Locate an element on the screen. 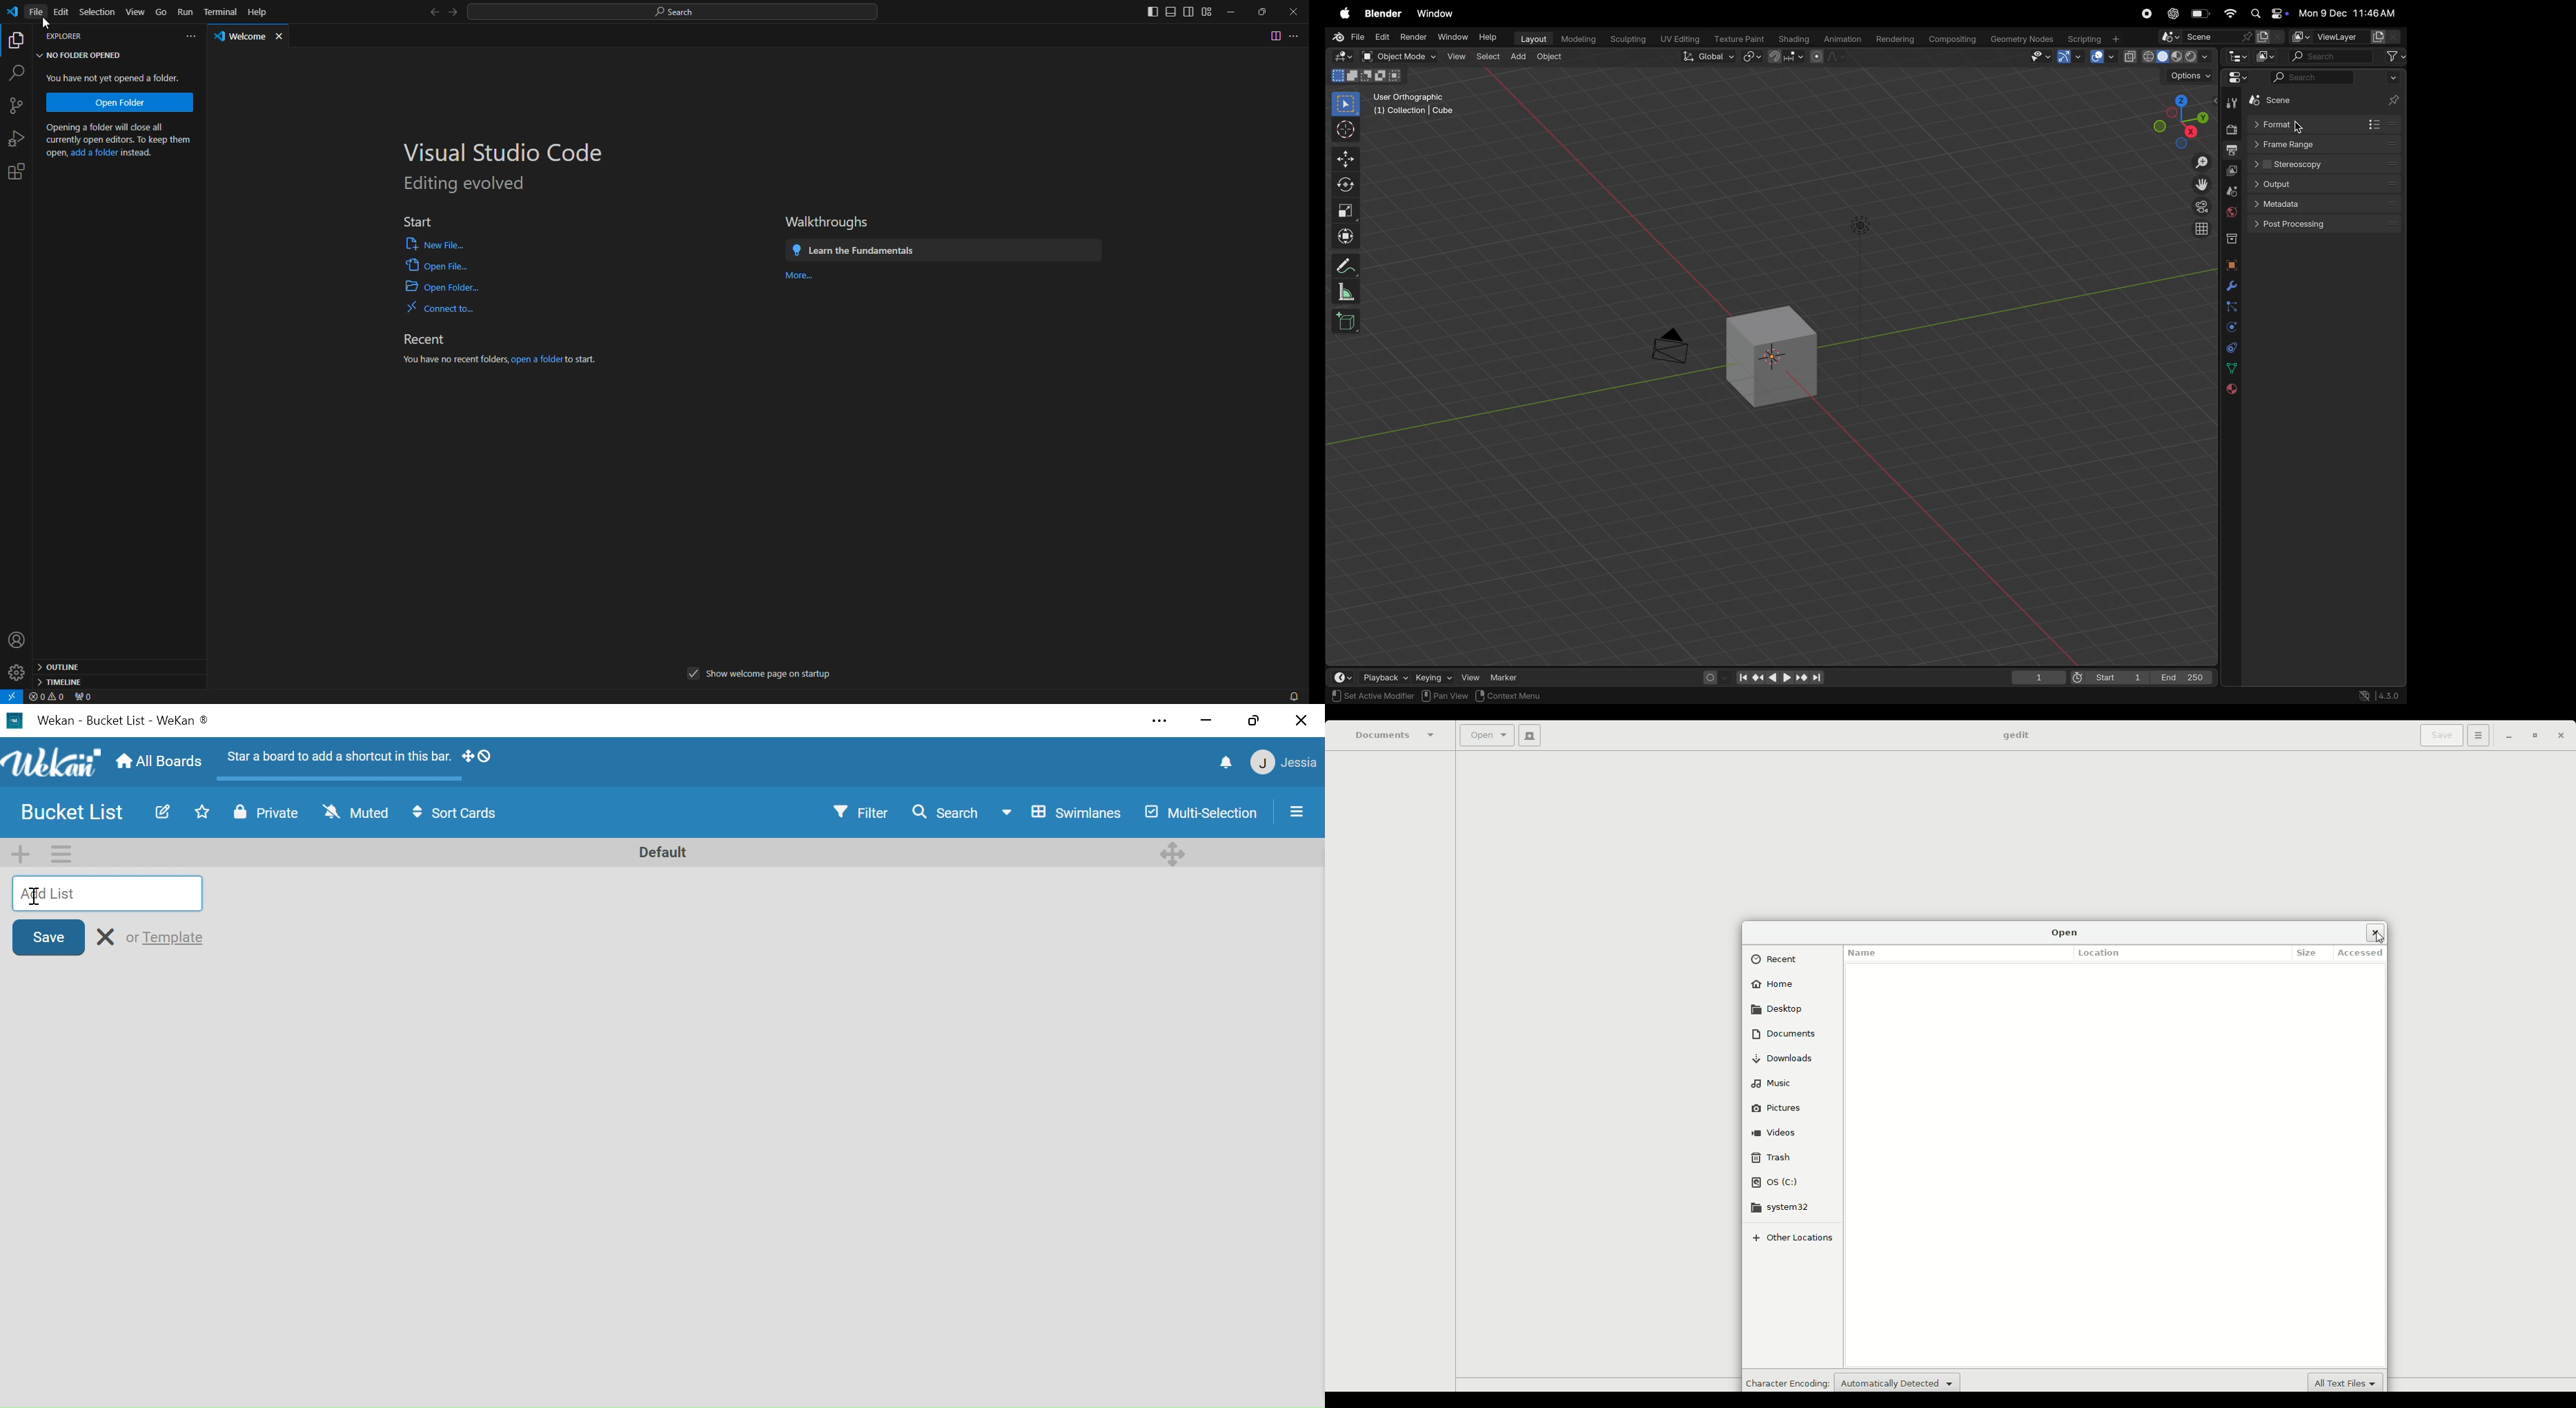 This screenshot has height=1428, width=2576. layout is located at coordinates (1530, 39).